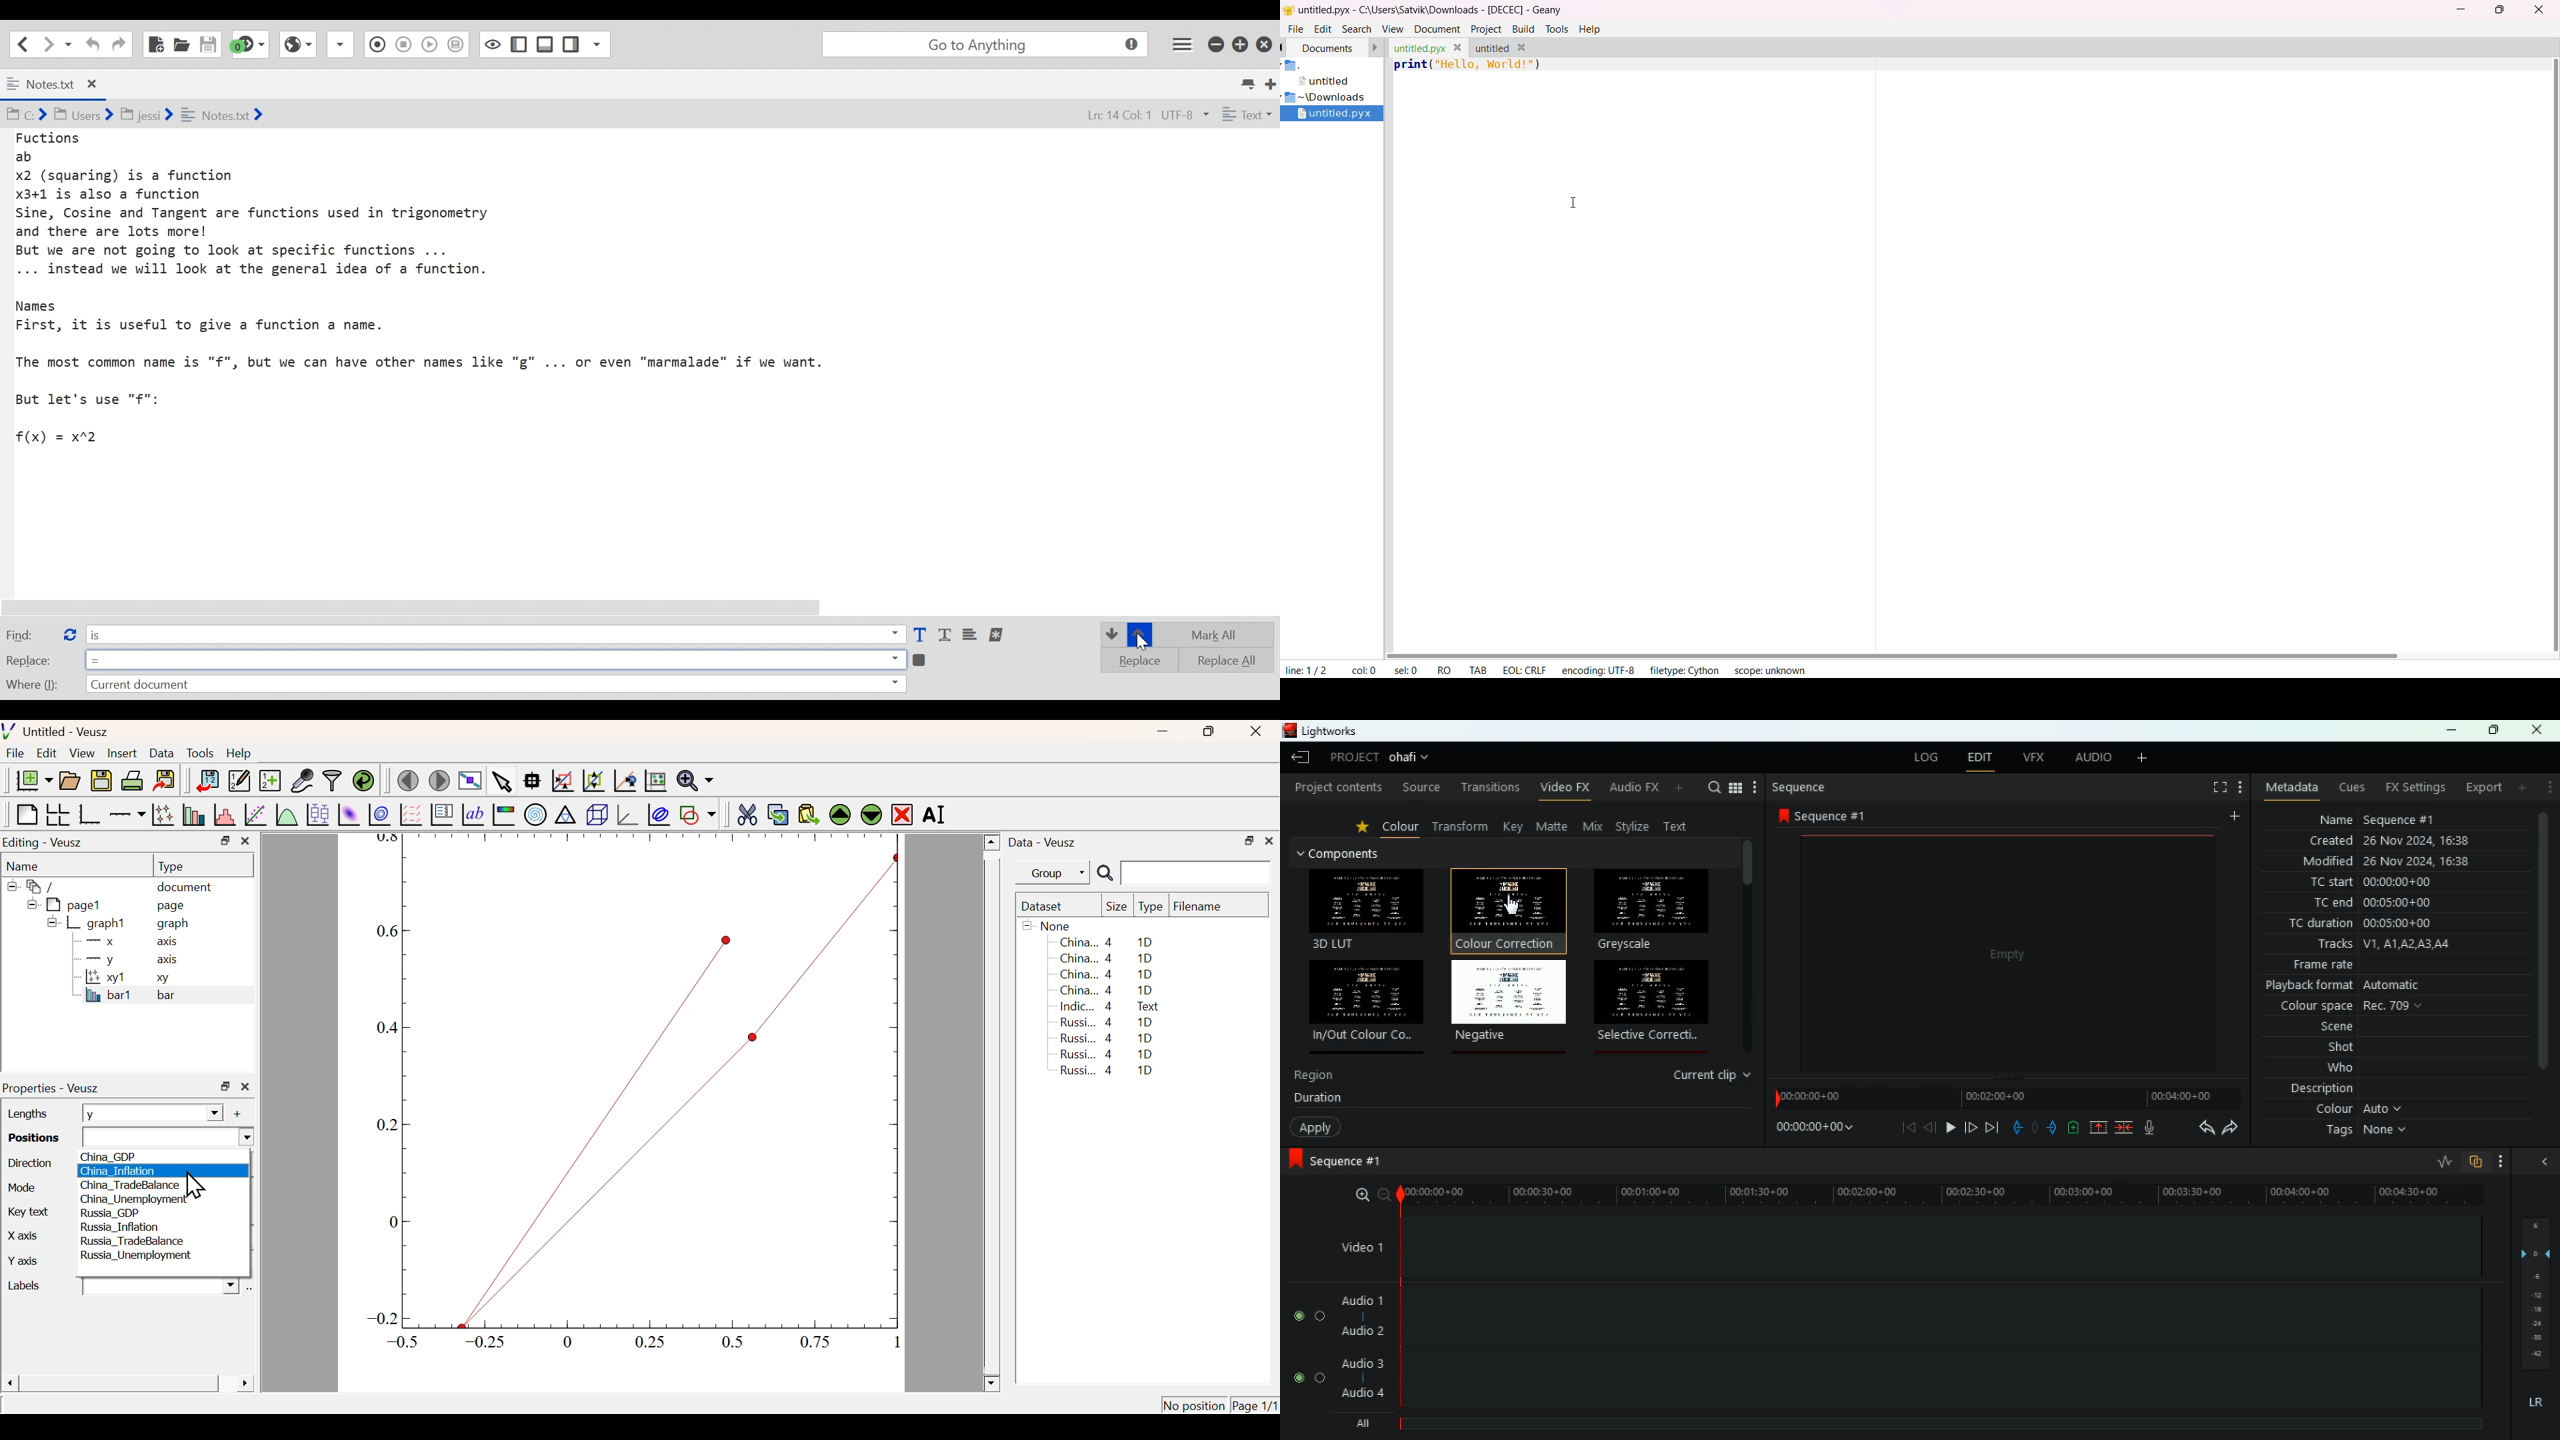  I want to click on /, so click(33, 887).